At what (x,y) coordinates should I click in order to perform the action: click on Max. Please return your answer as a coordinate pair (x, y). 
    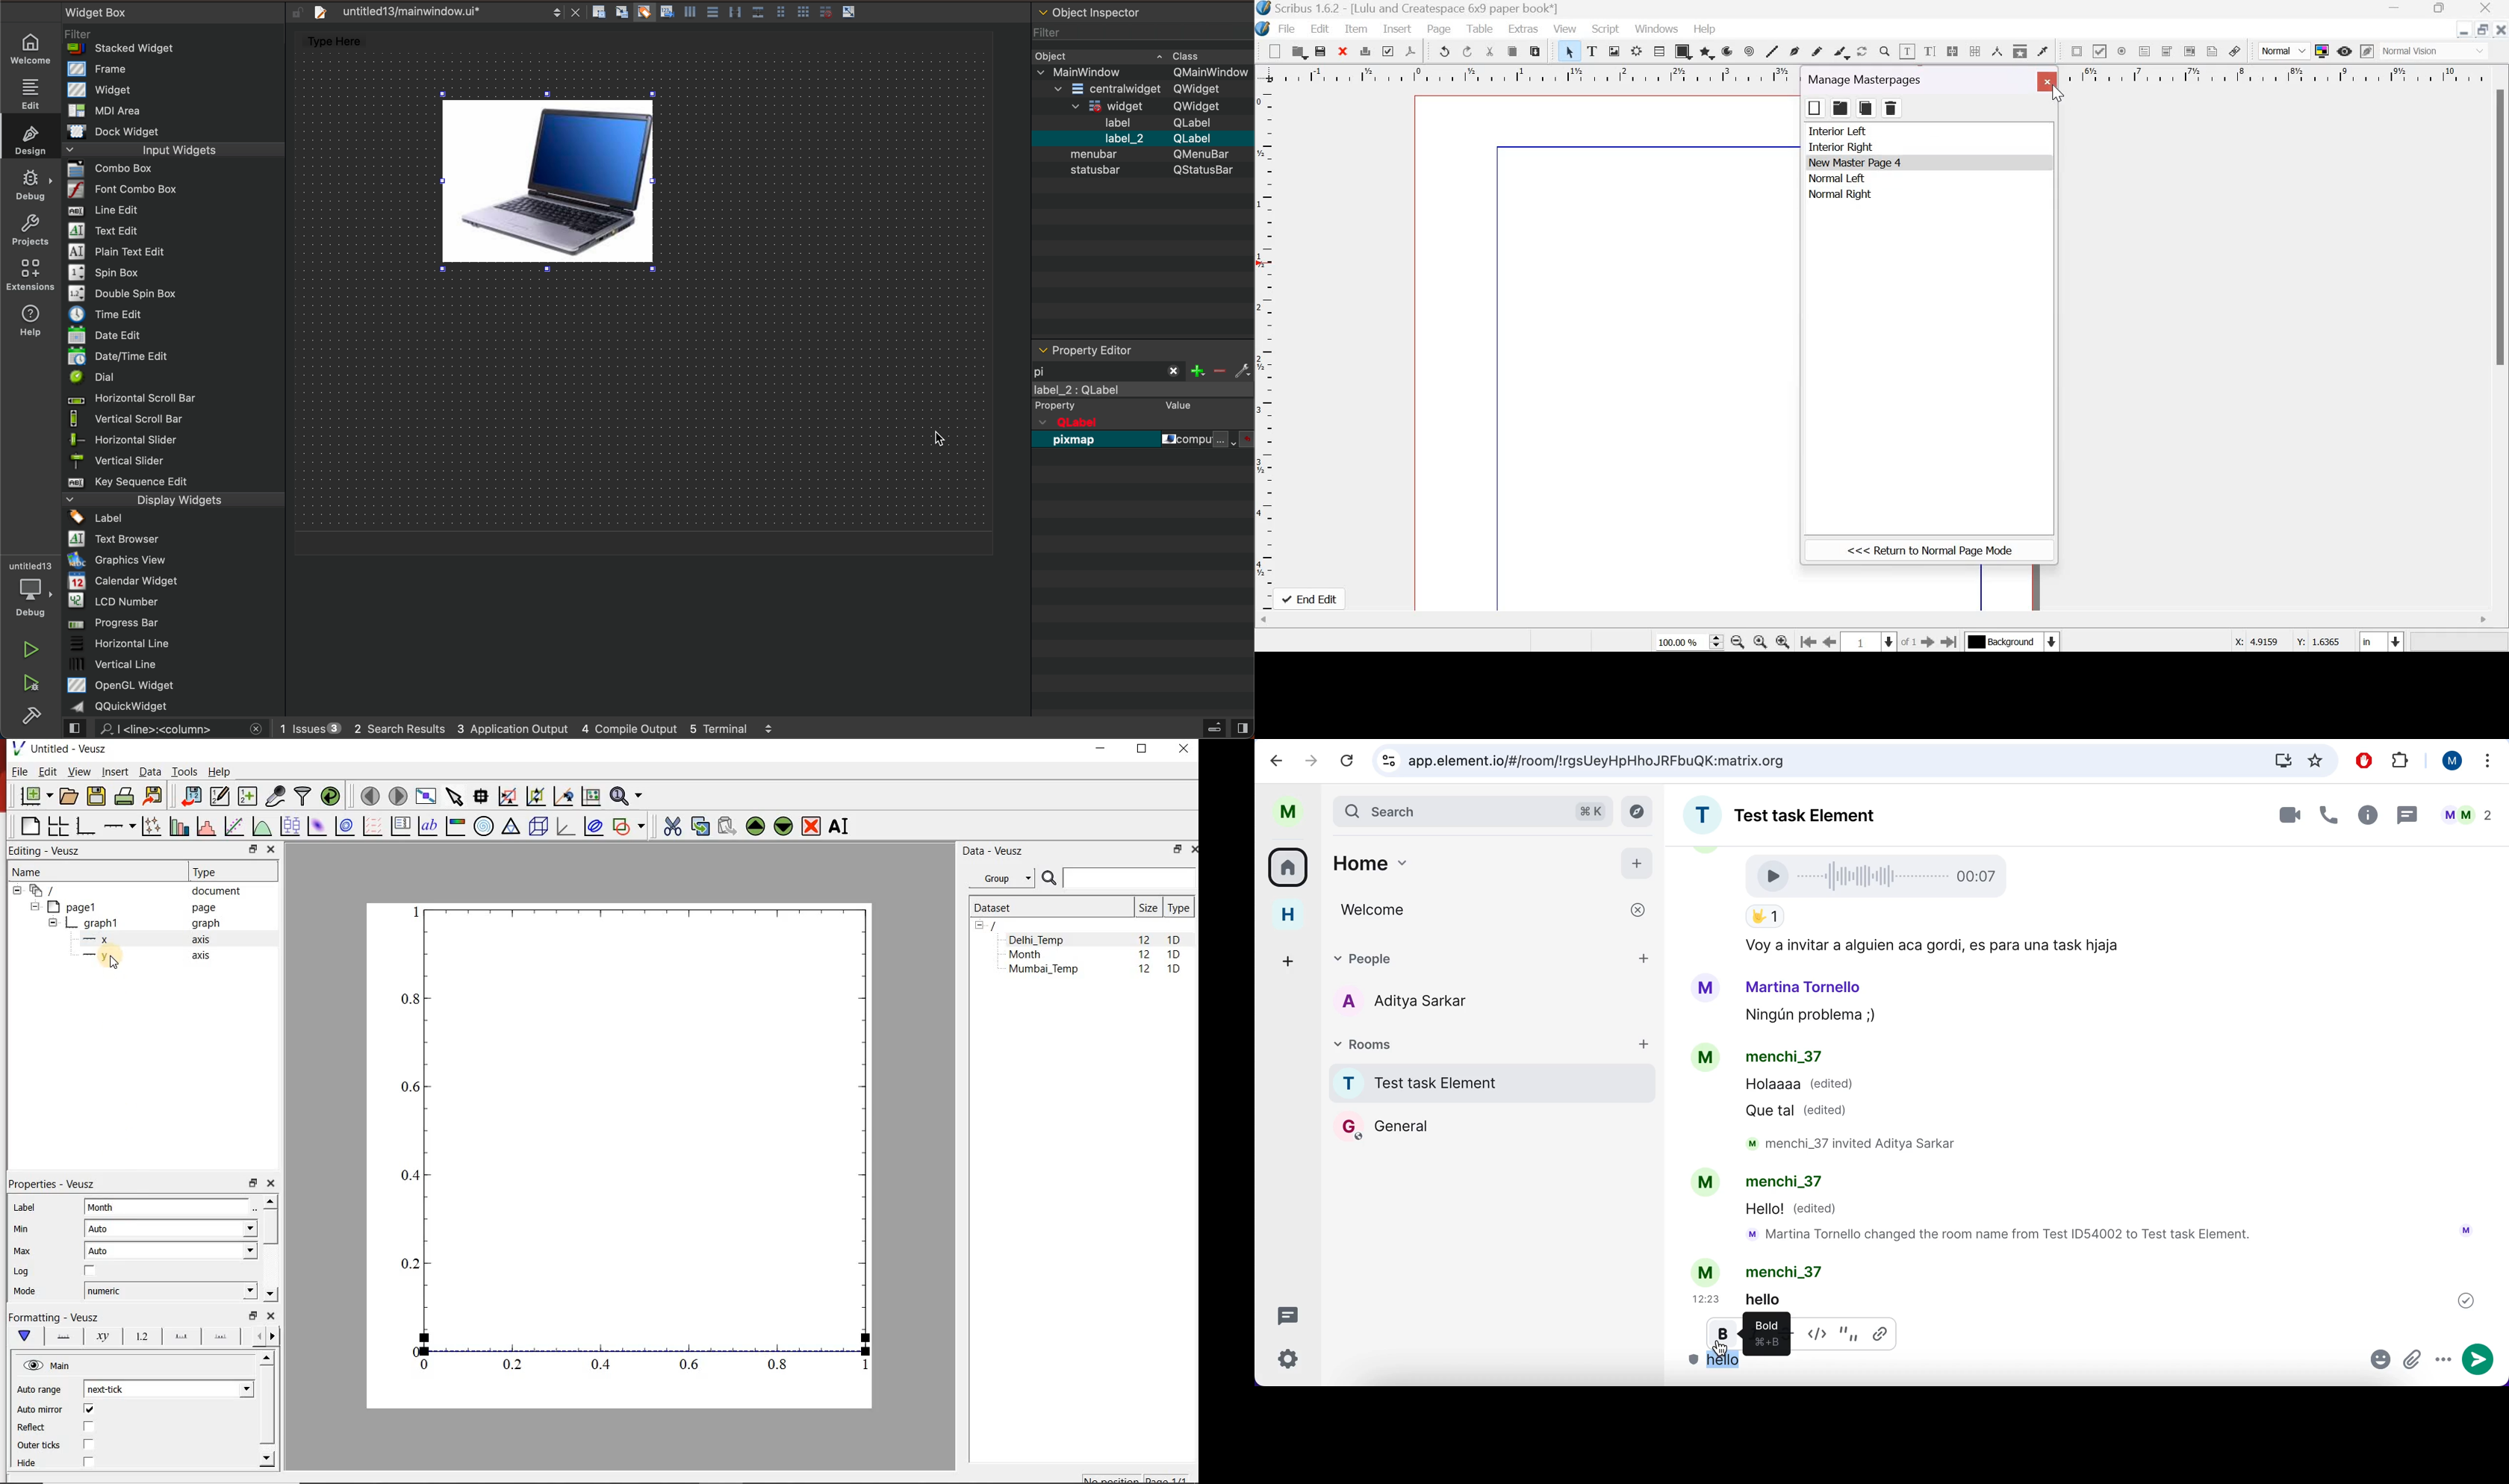
    Looking at the image, I should click on (23, 1251).